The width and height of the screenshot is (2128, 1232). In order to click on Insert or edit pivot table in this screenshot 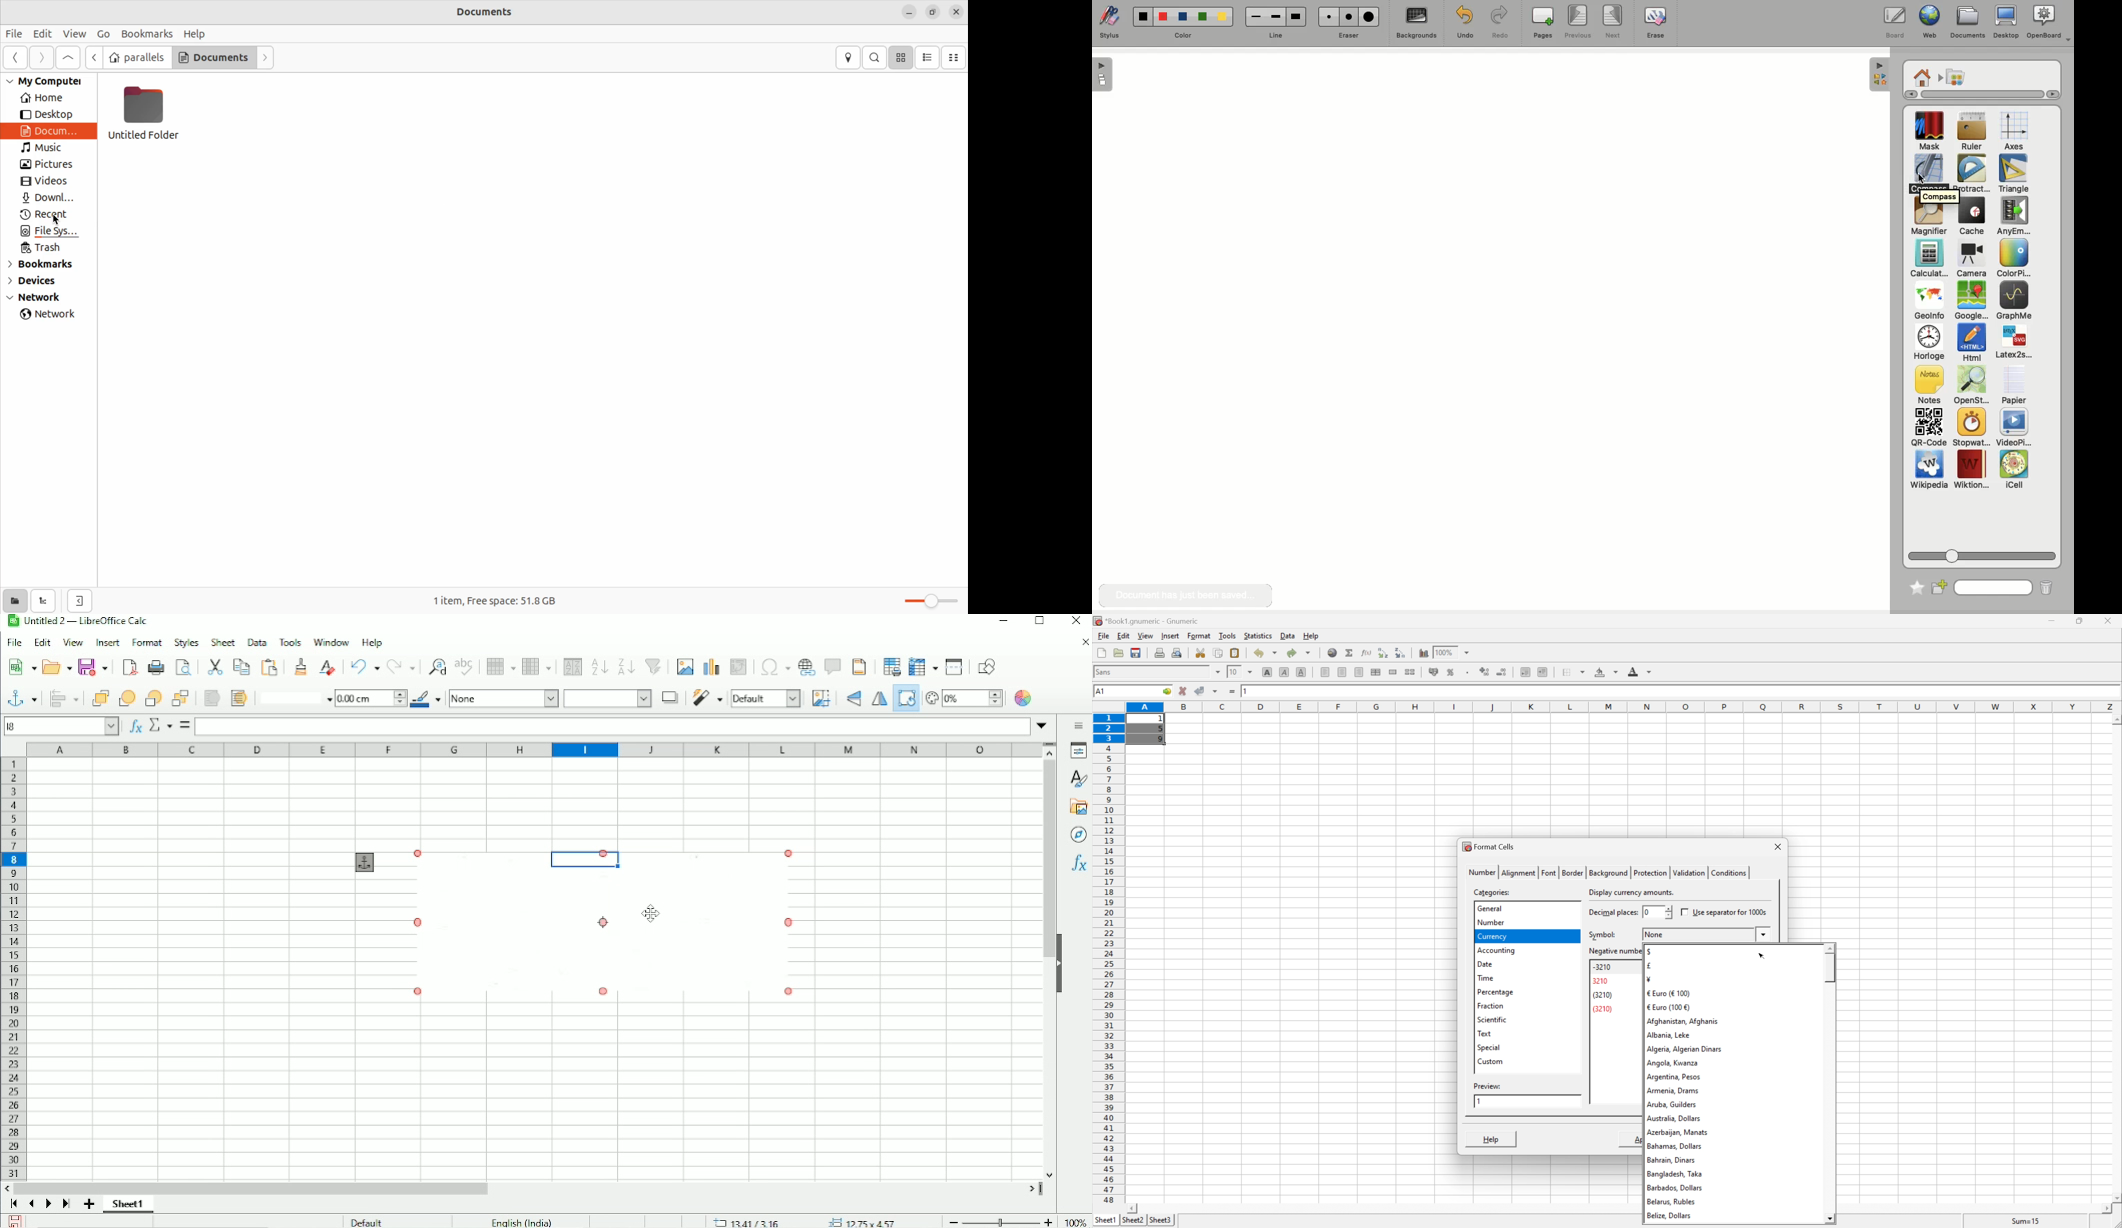, I will do `click(739, 667)`.